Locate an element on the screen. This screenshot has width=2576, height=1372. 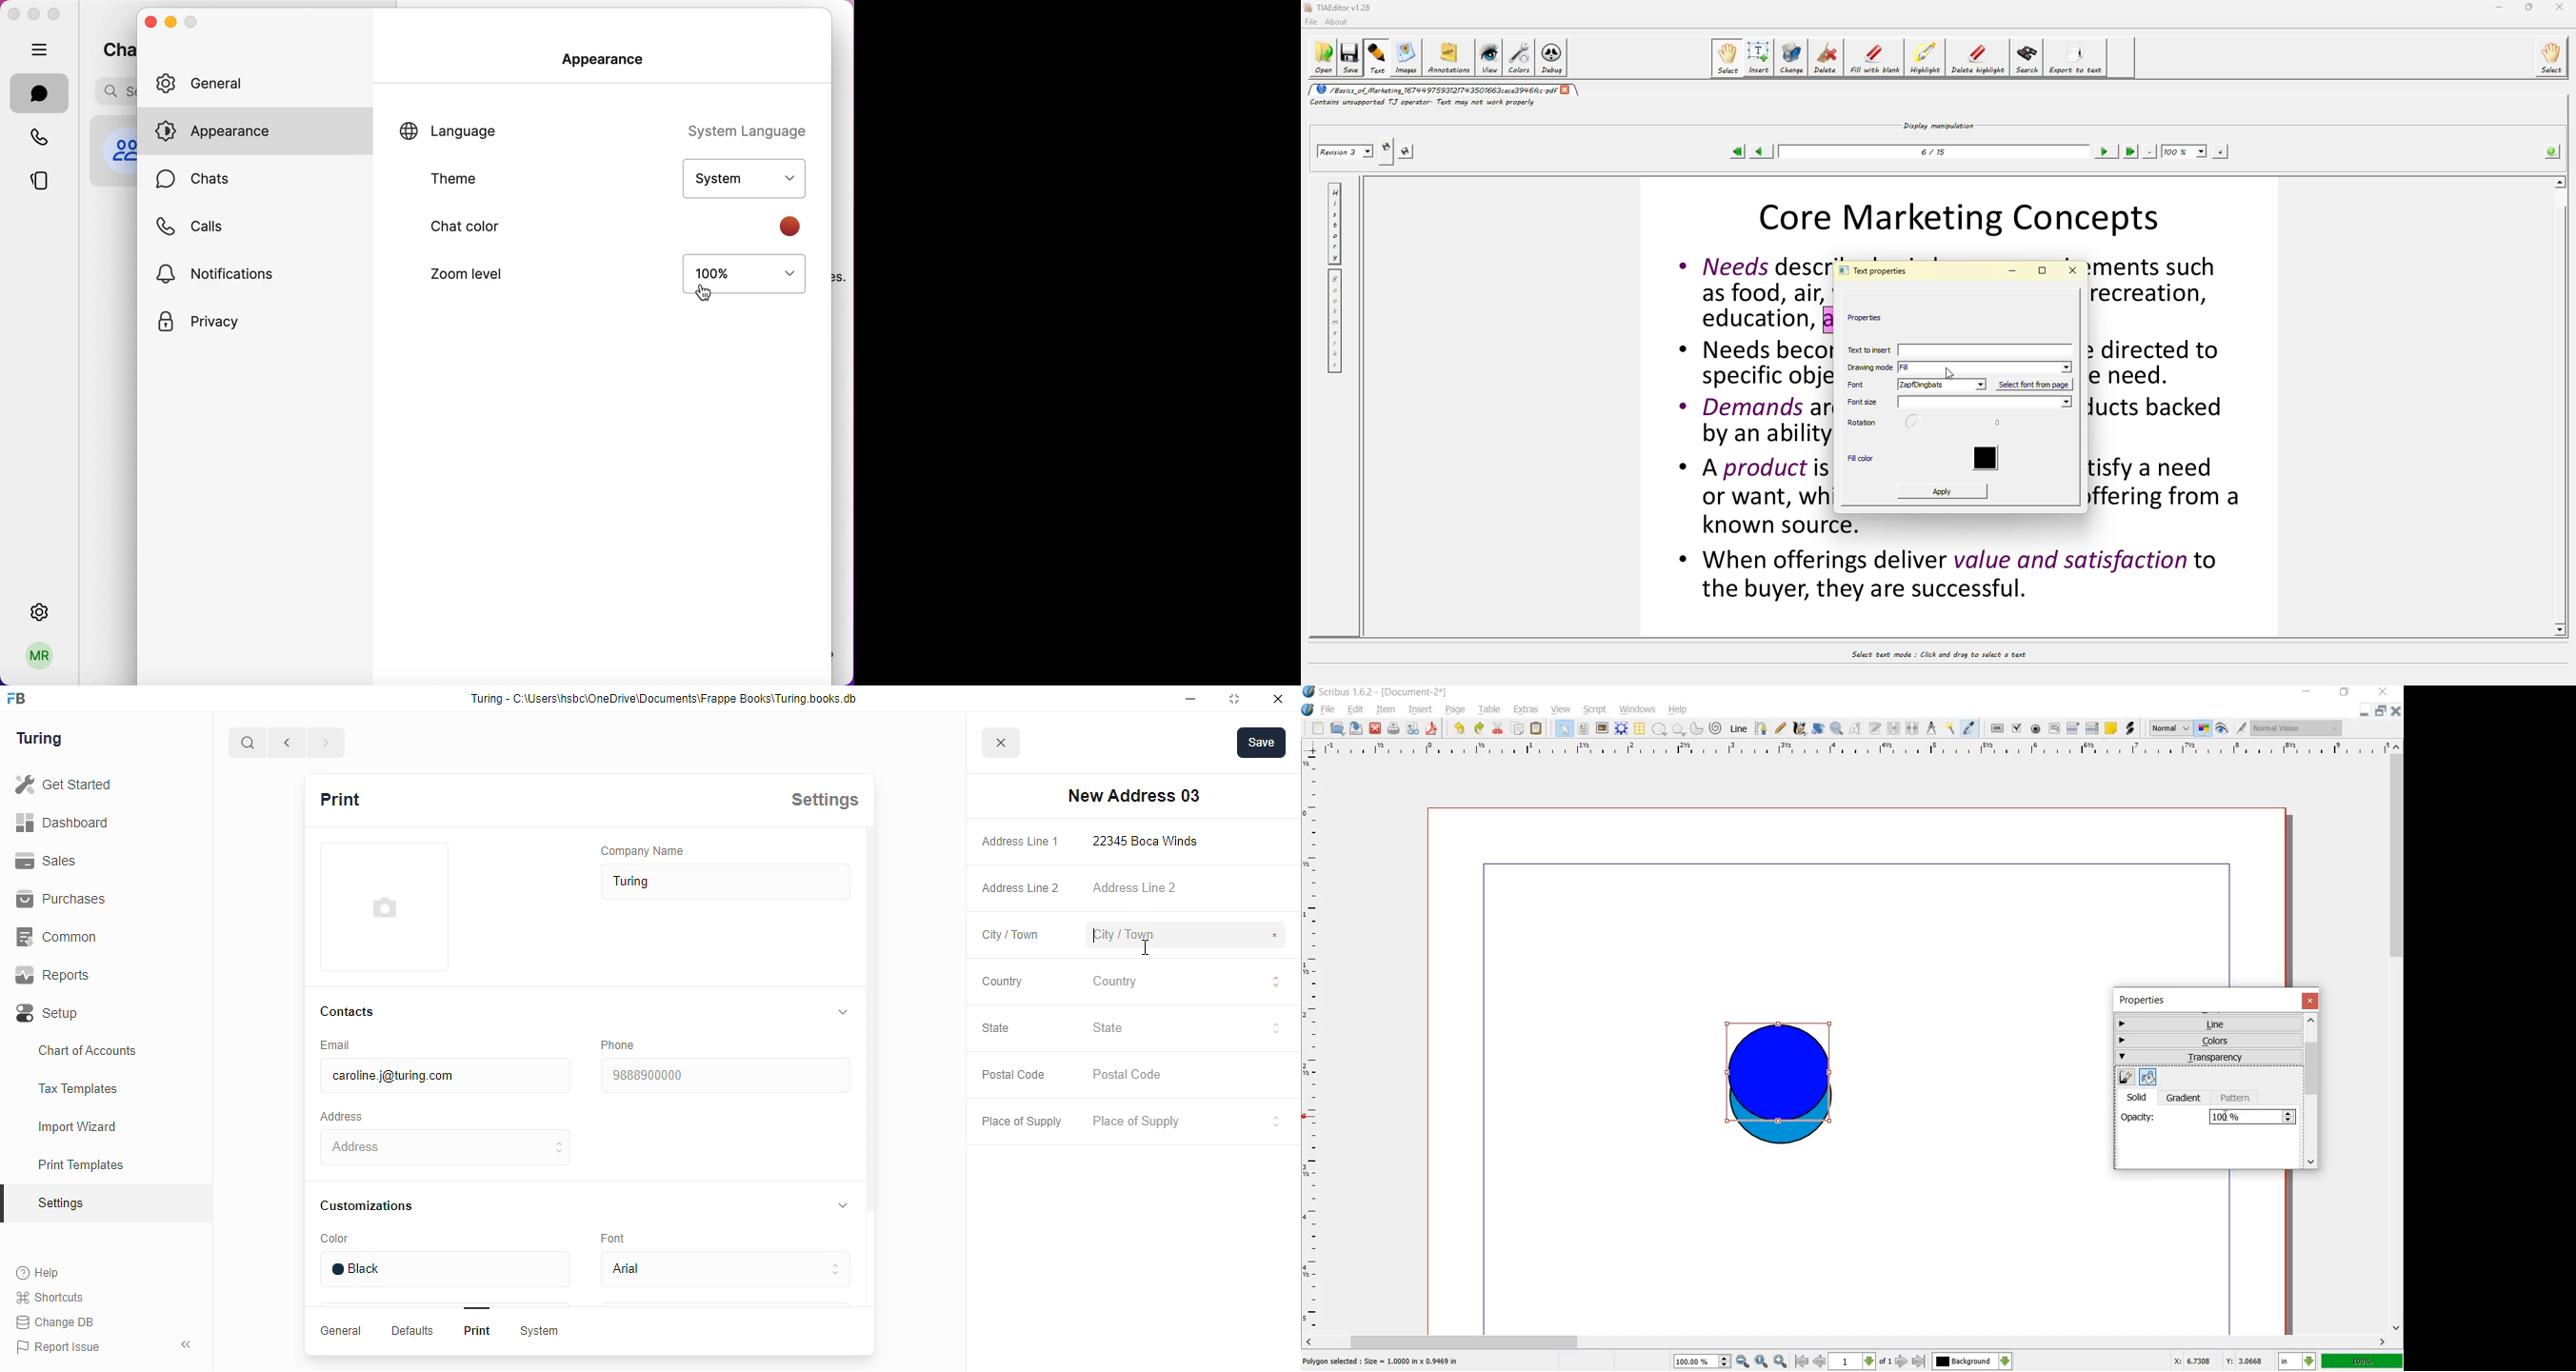
scribus 1.6.2 - [document-2*] is located at coordinates (1385, 692).